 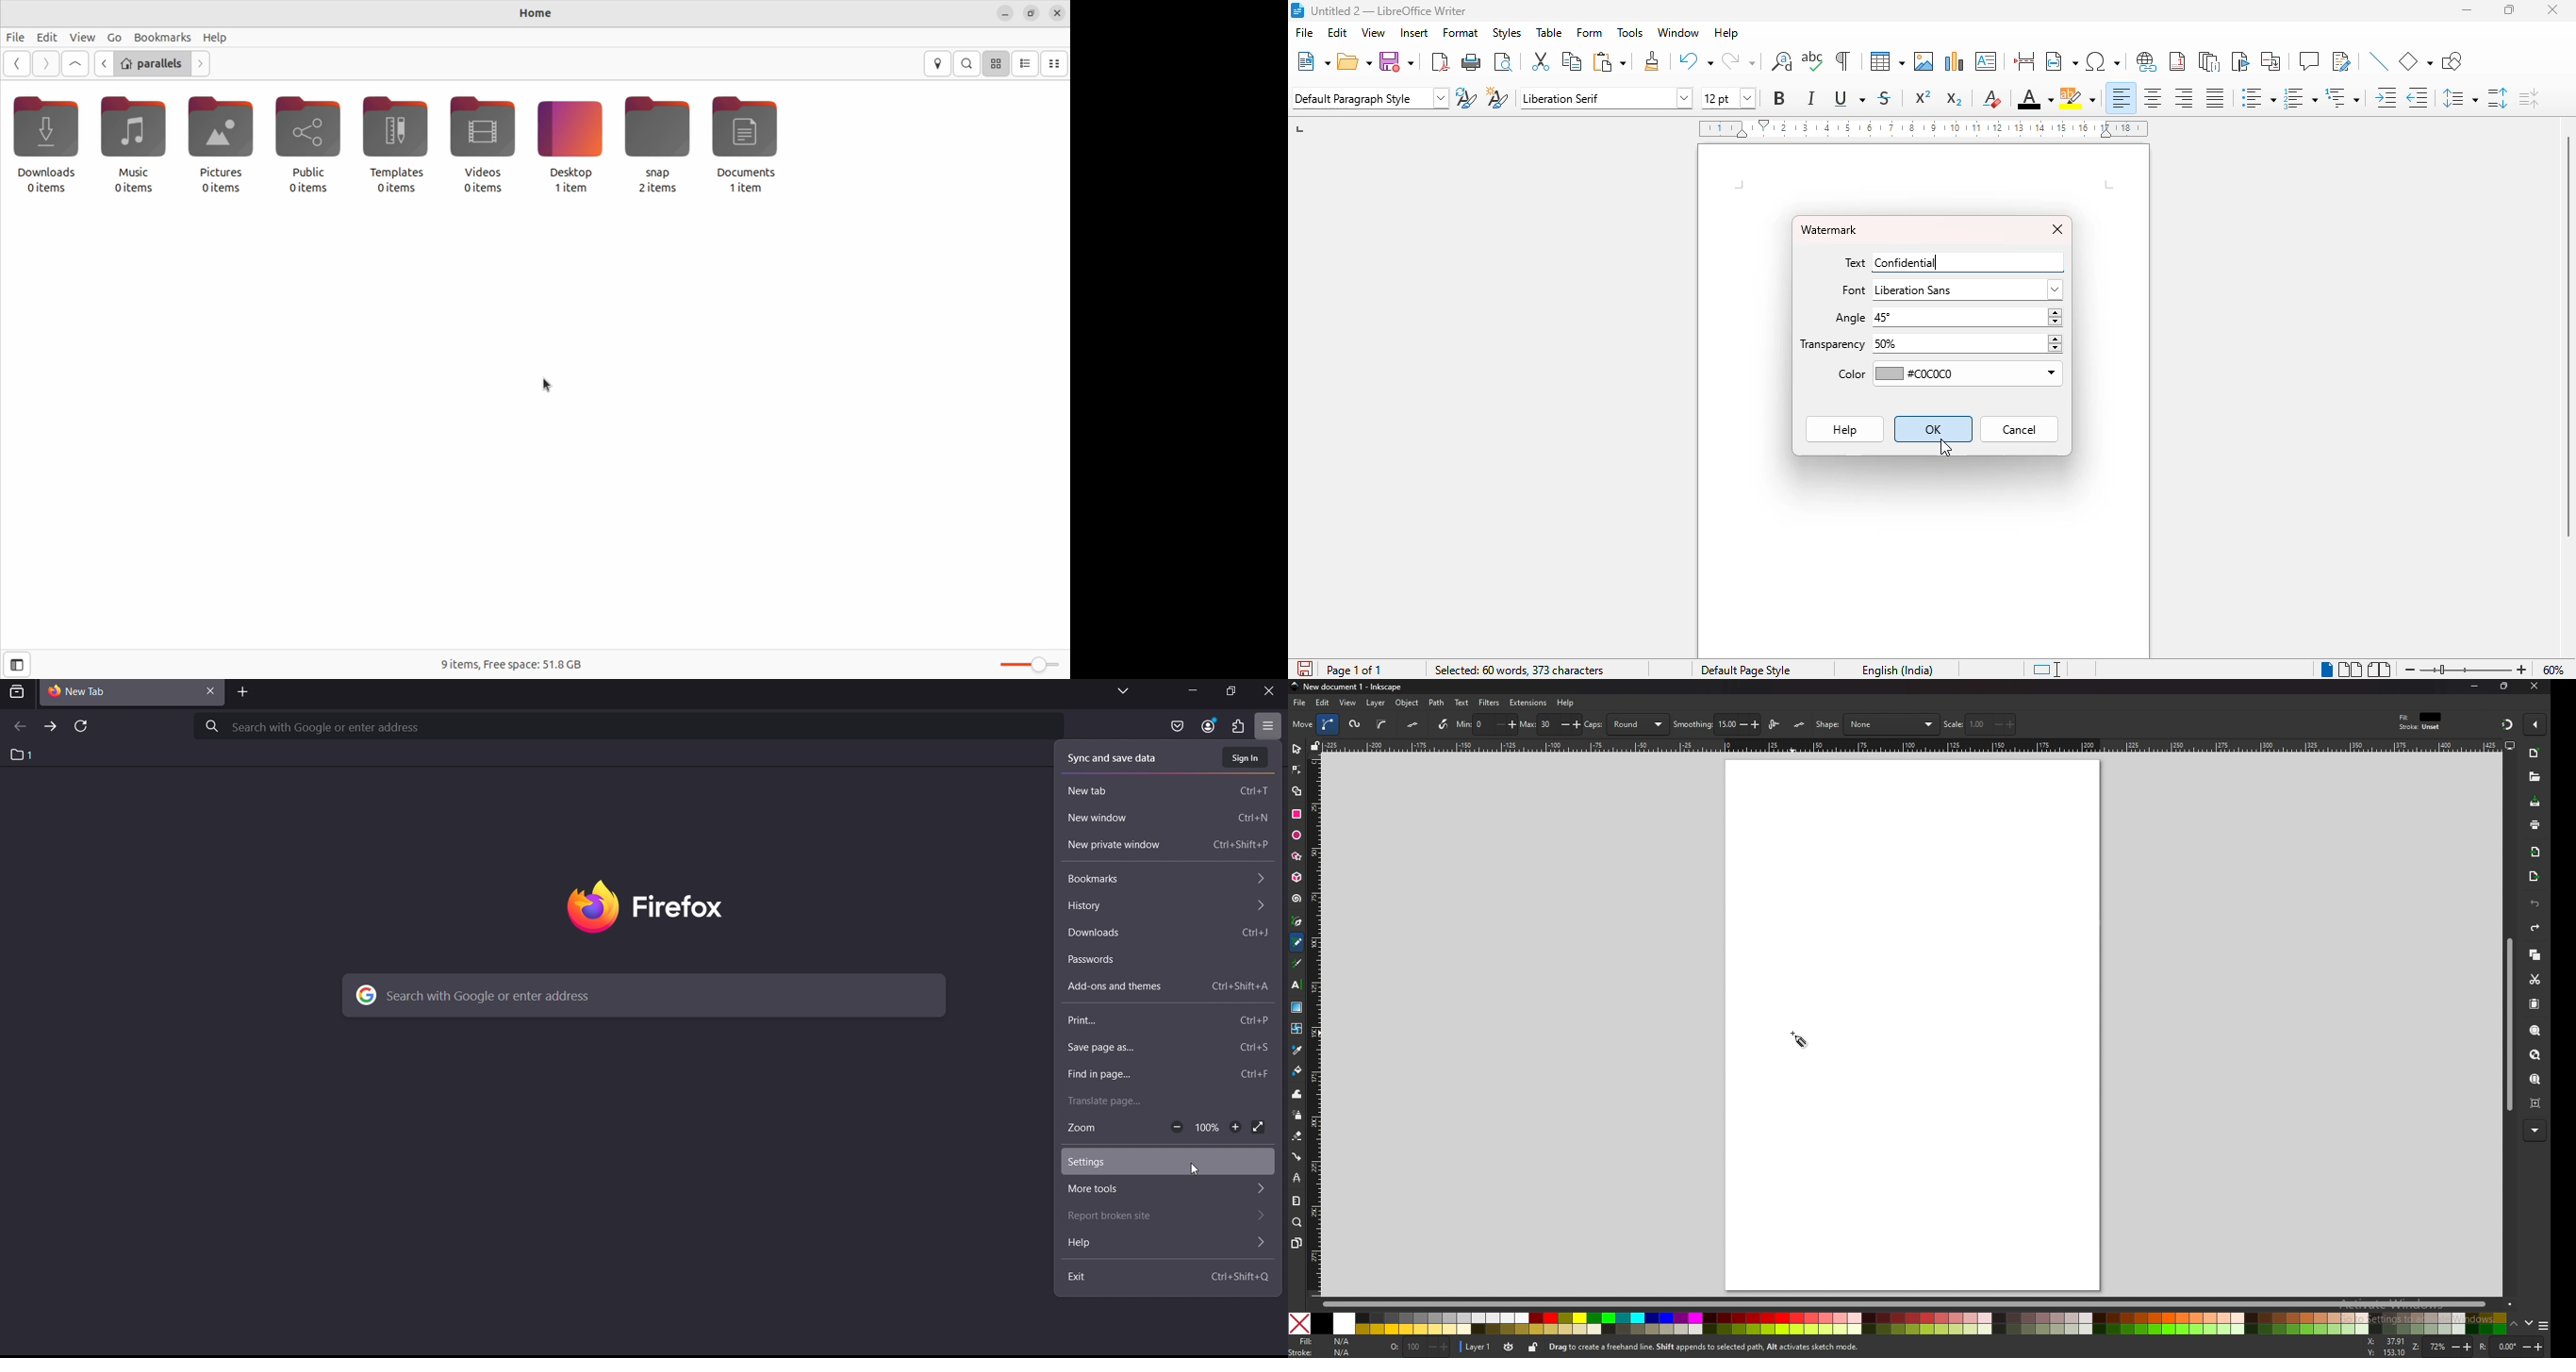 I want to click on back one page, so click(x=19, y=727).